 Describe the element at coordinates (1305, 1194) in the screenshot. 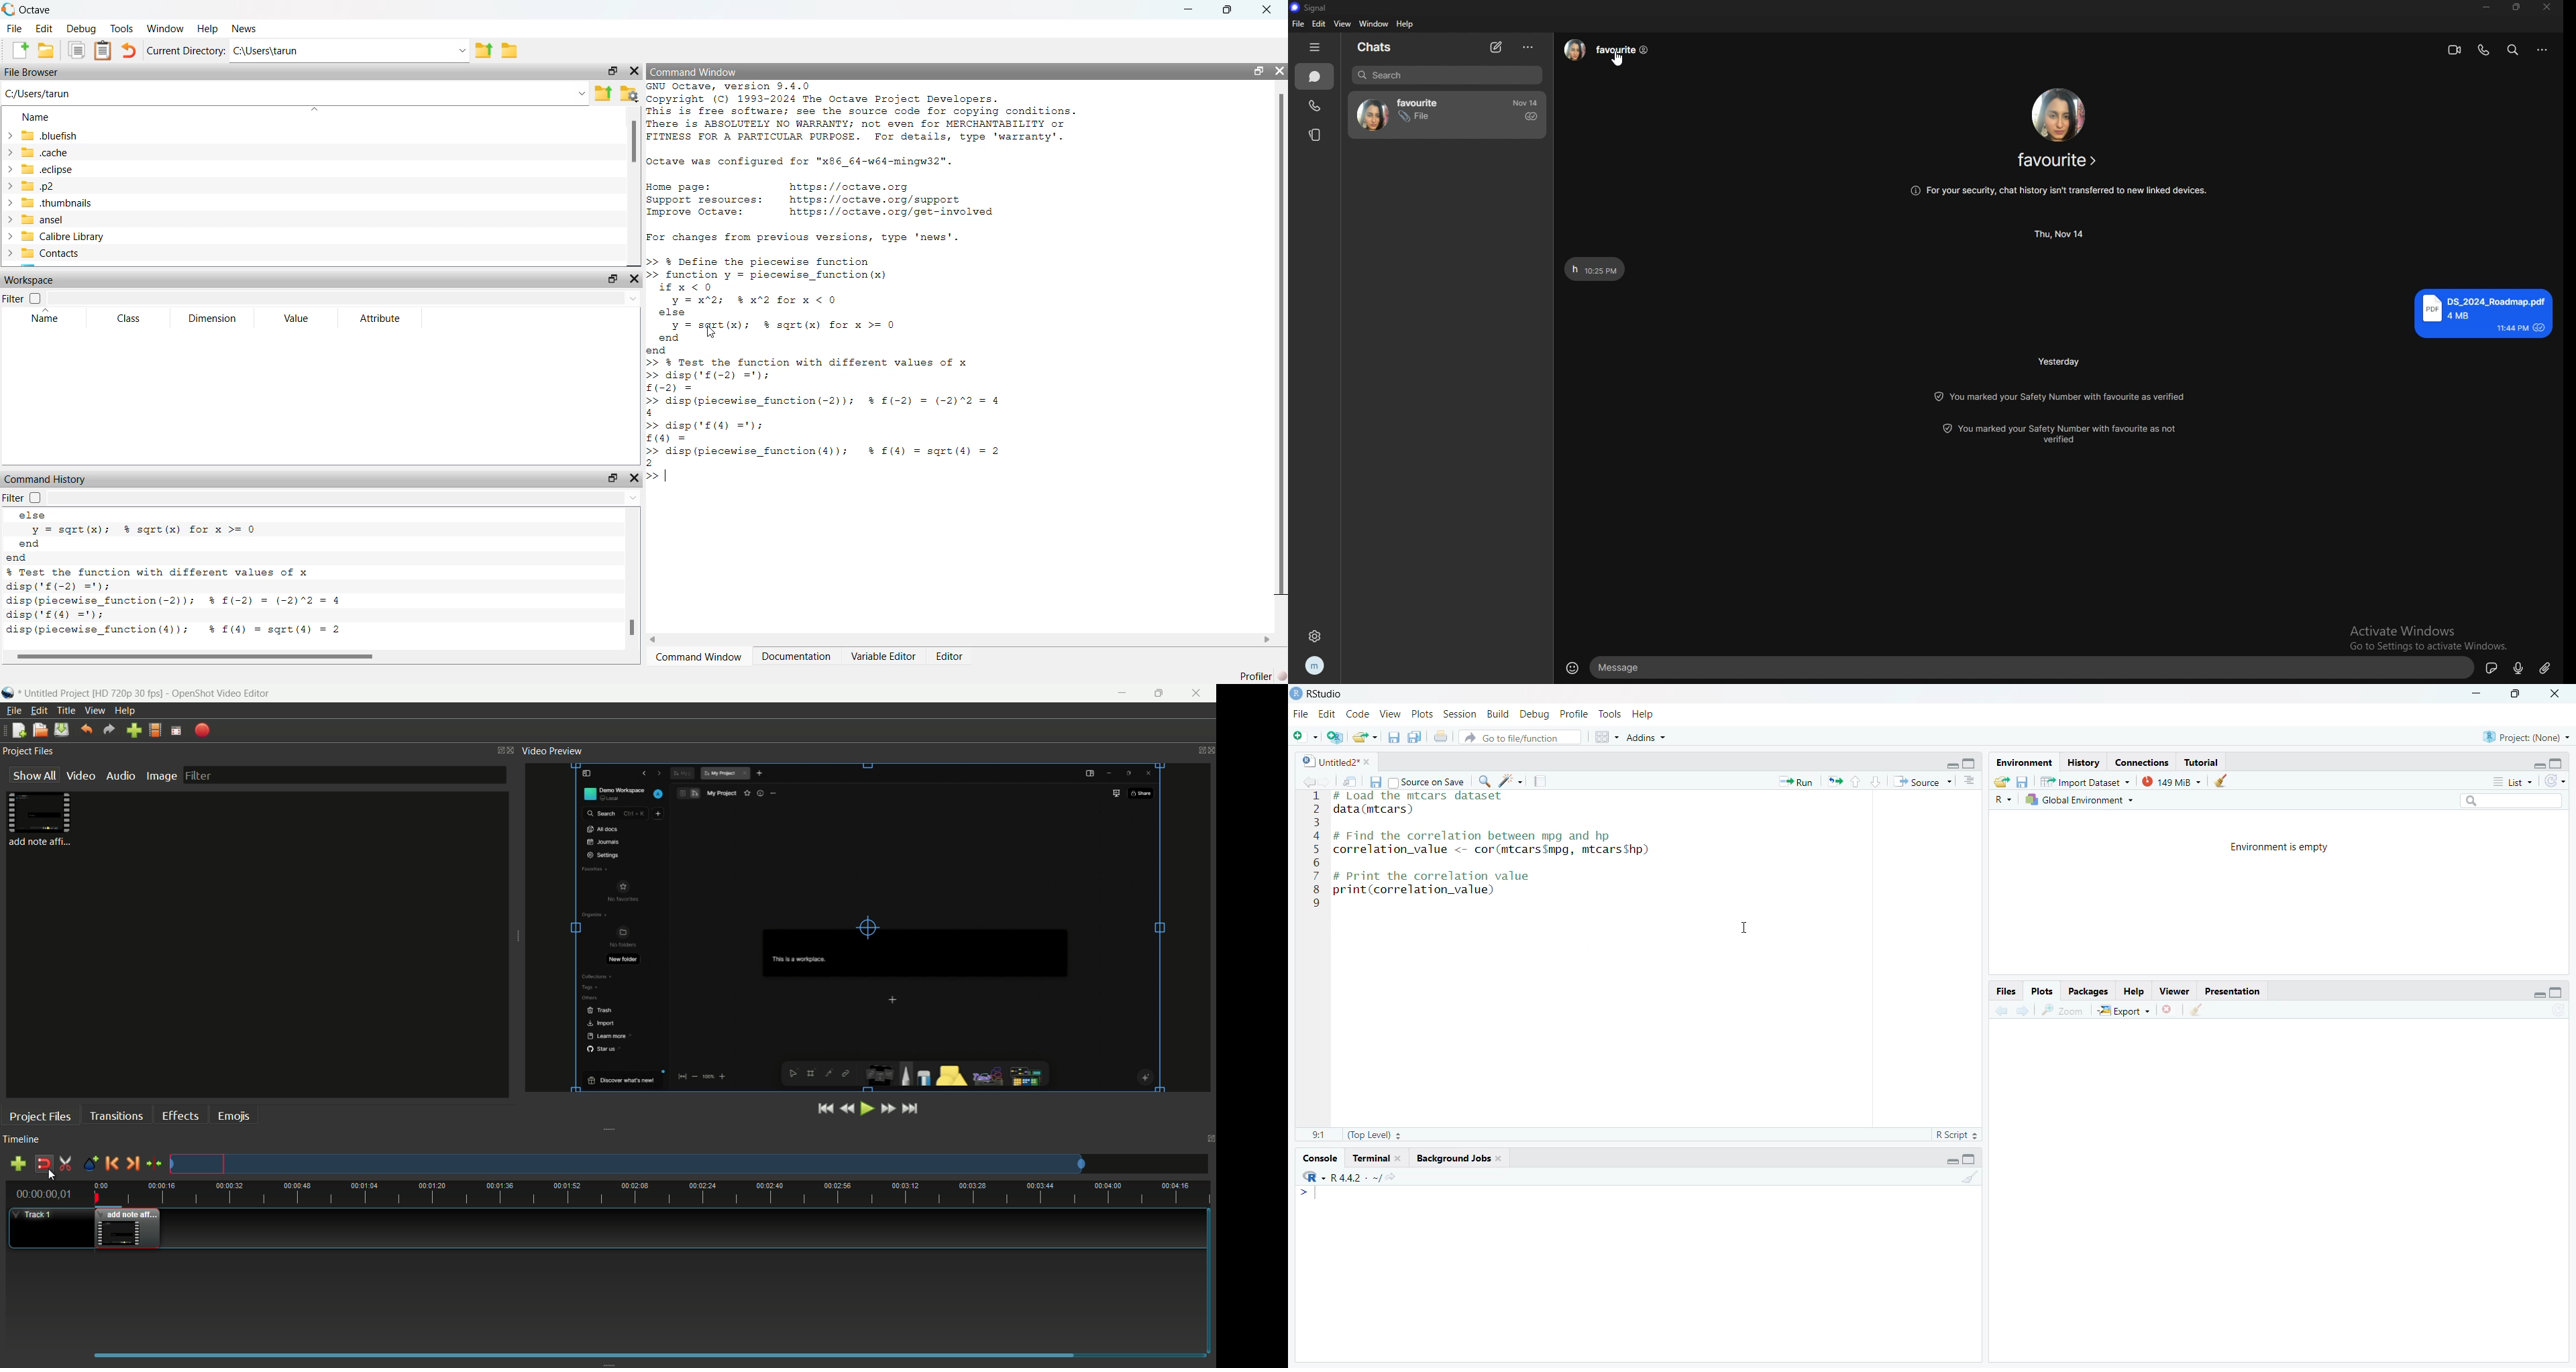

I see `Prompt cursor` at that location.